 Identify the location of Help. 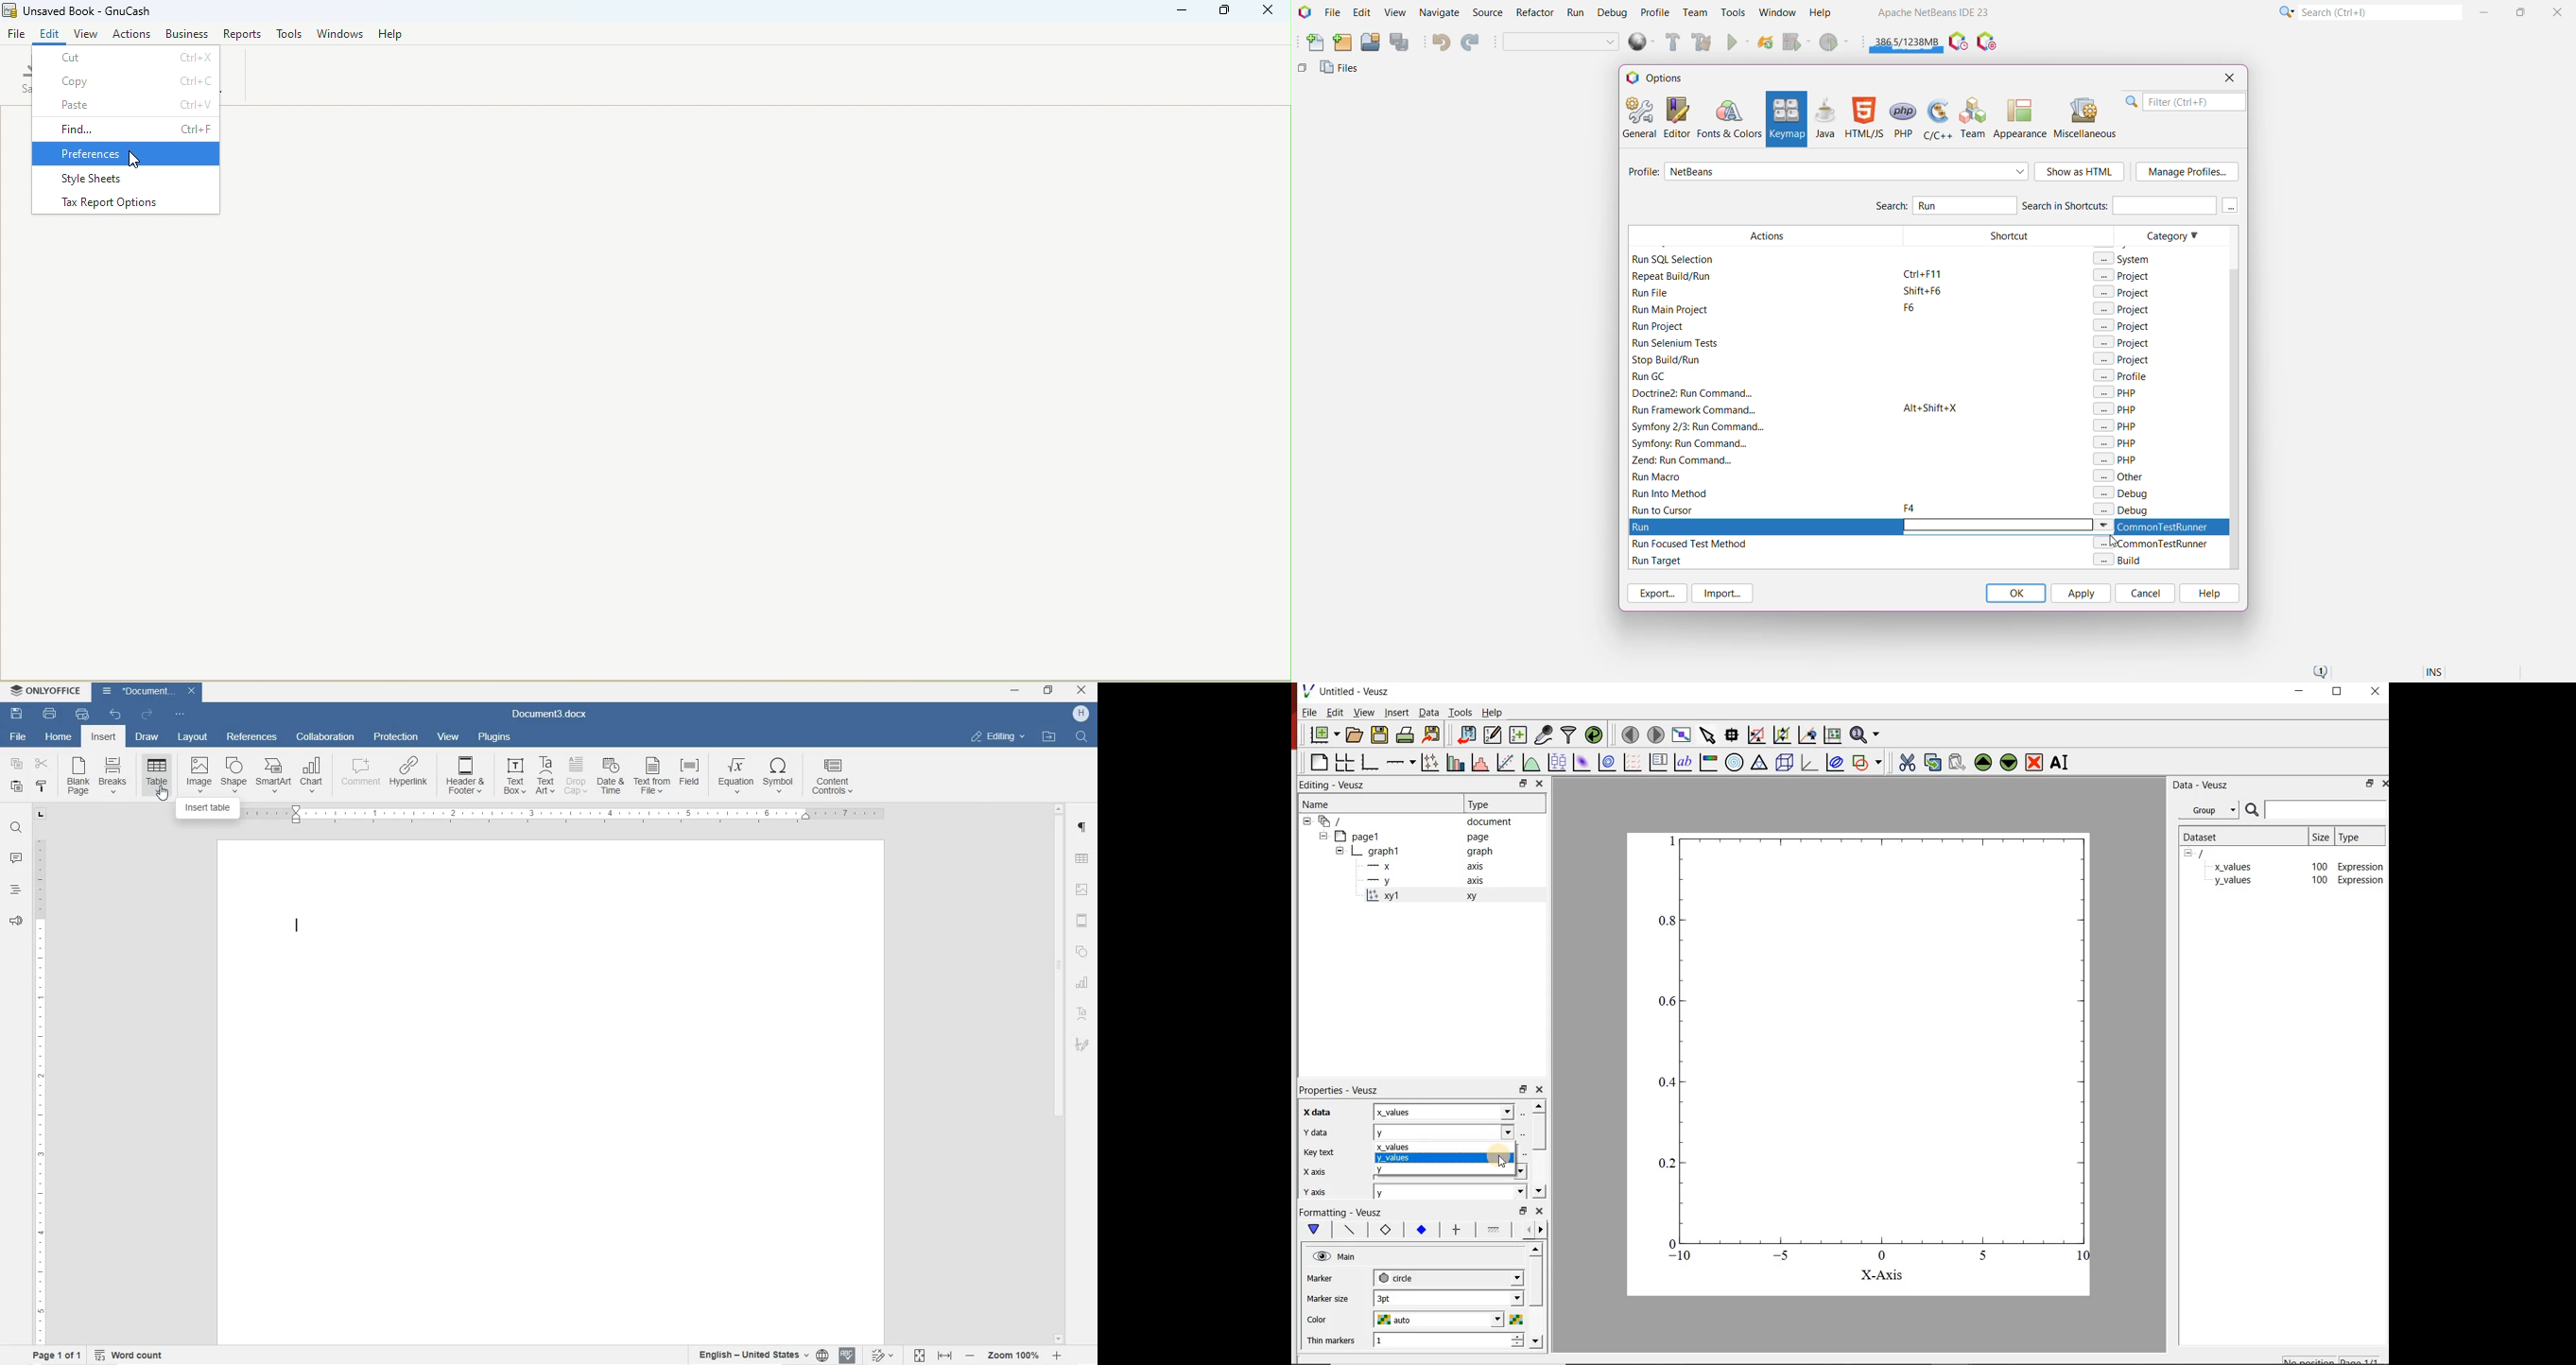
(2208, 594).